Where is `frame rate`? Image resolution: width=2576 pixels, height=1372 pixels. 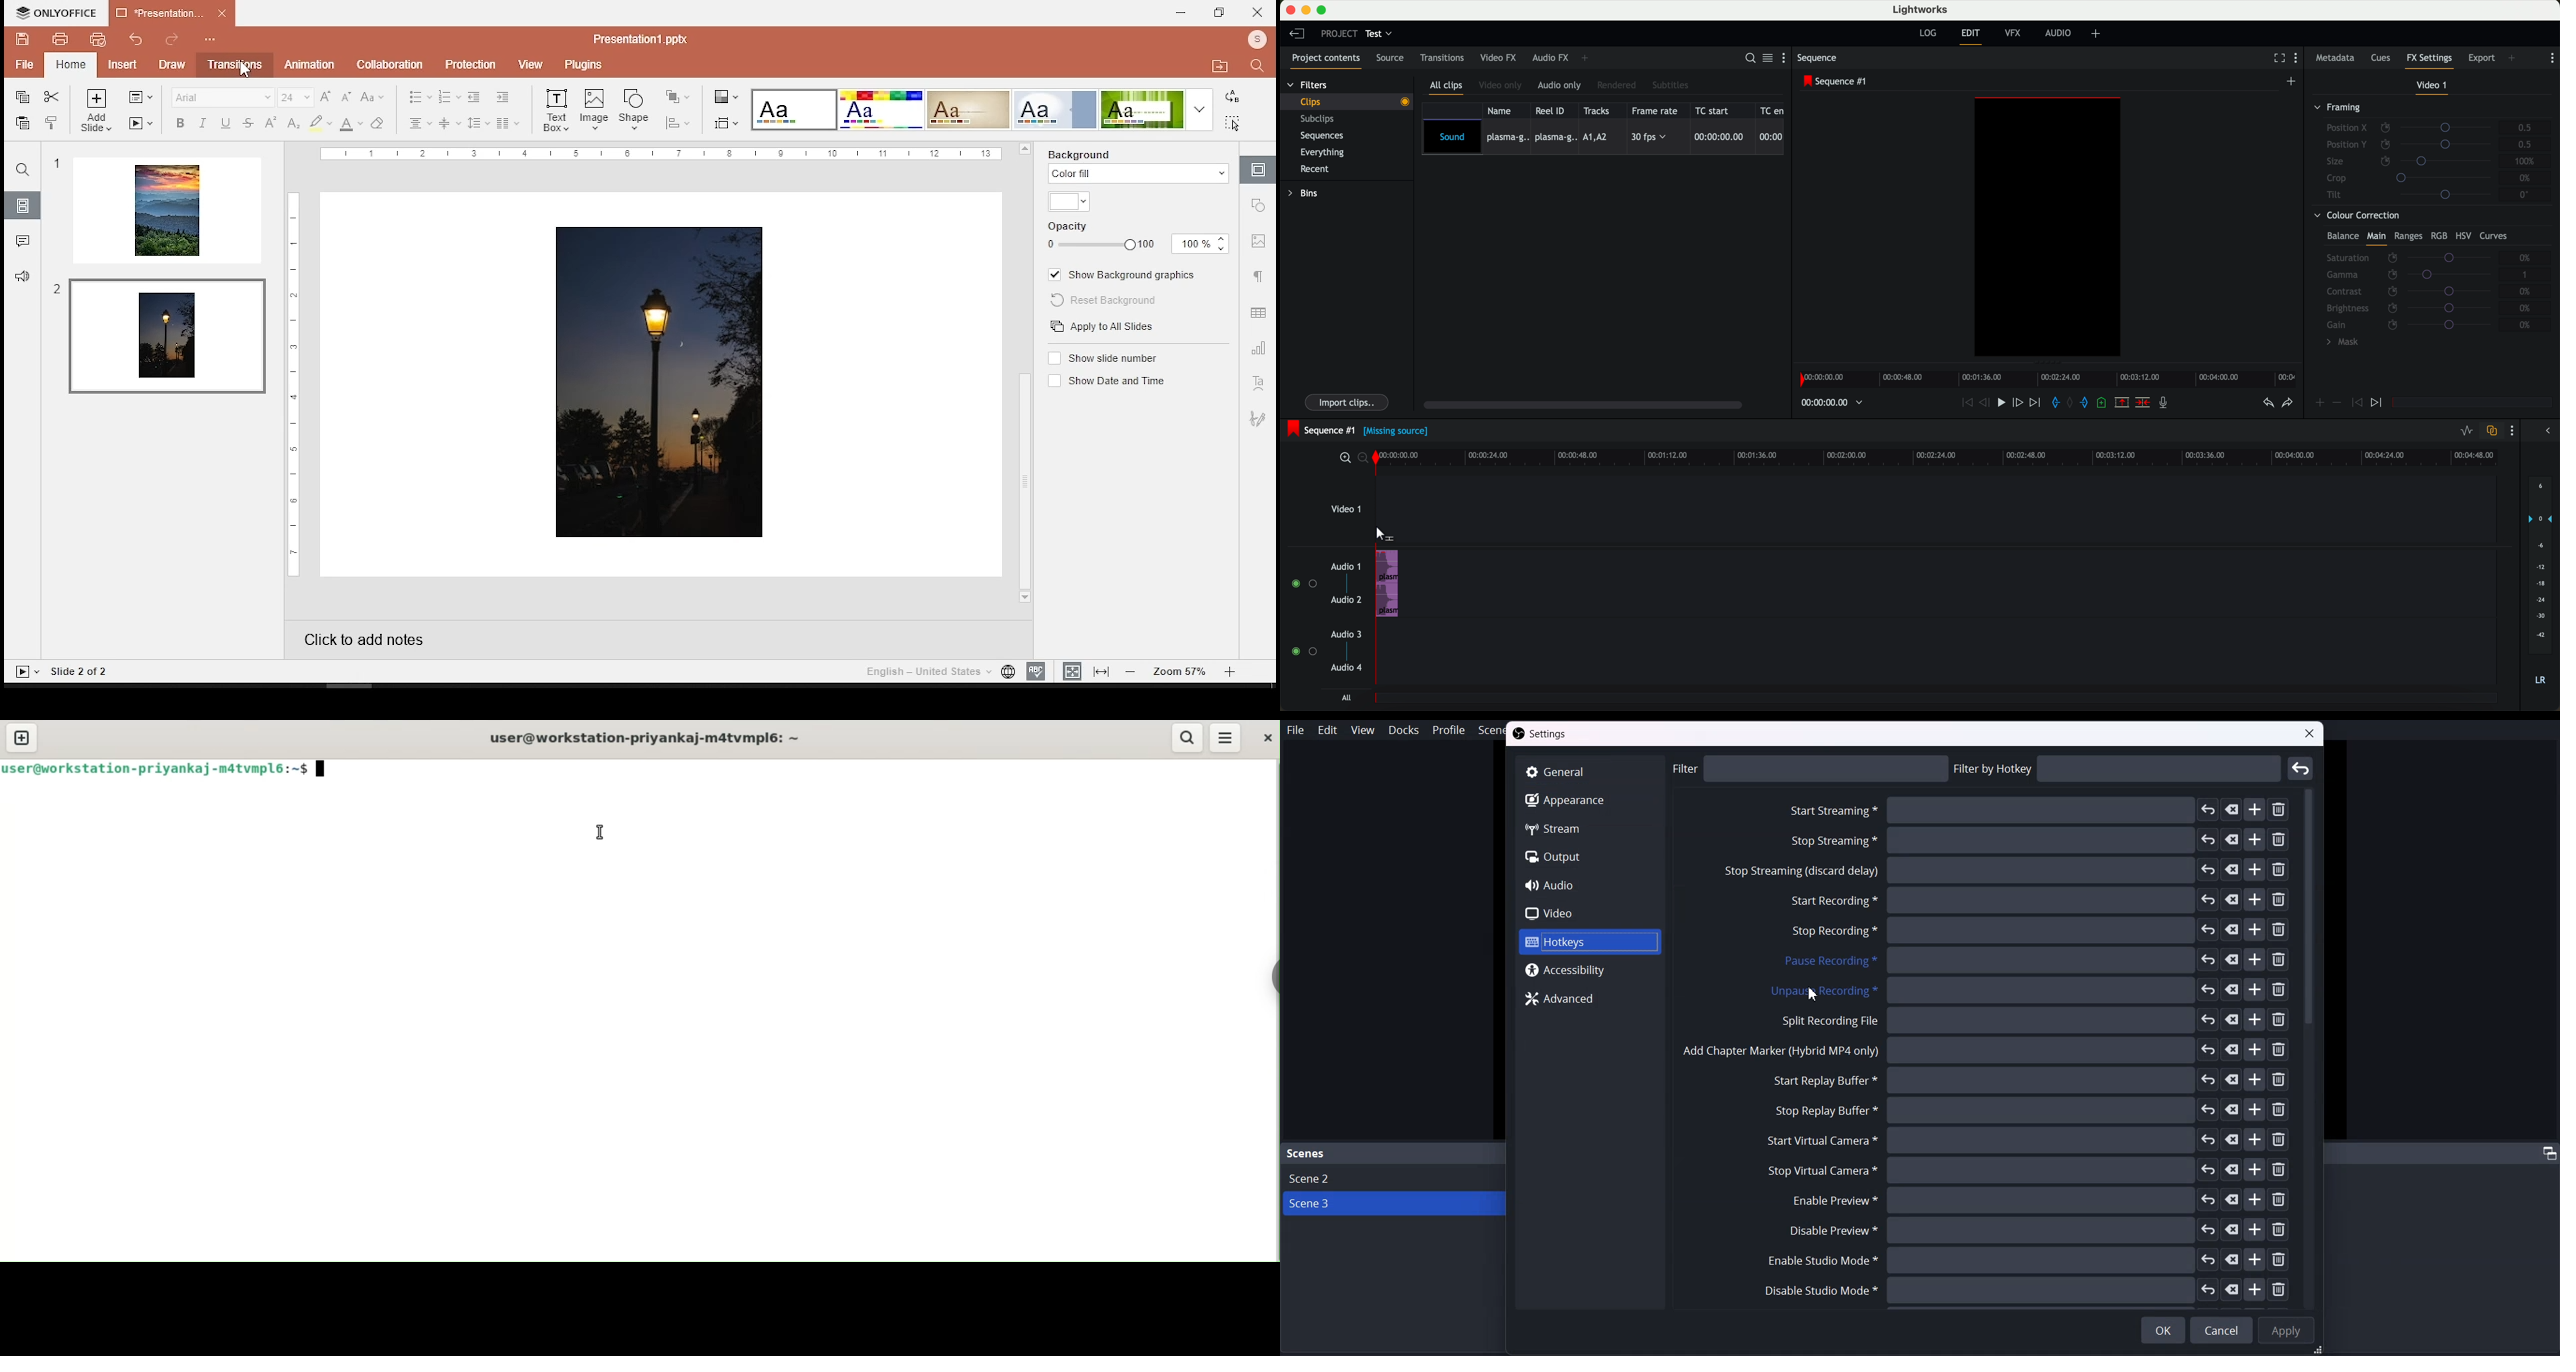
frame rate is located at coordinates (1656, 110).